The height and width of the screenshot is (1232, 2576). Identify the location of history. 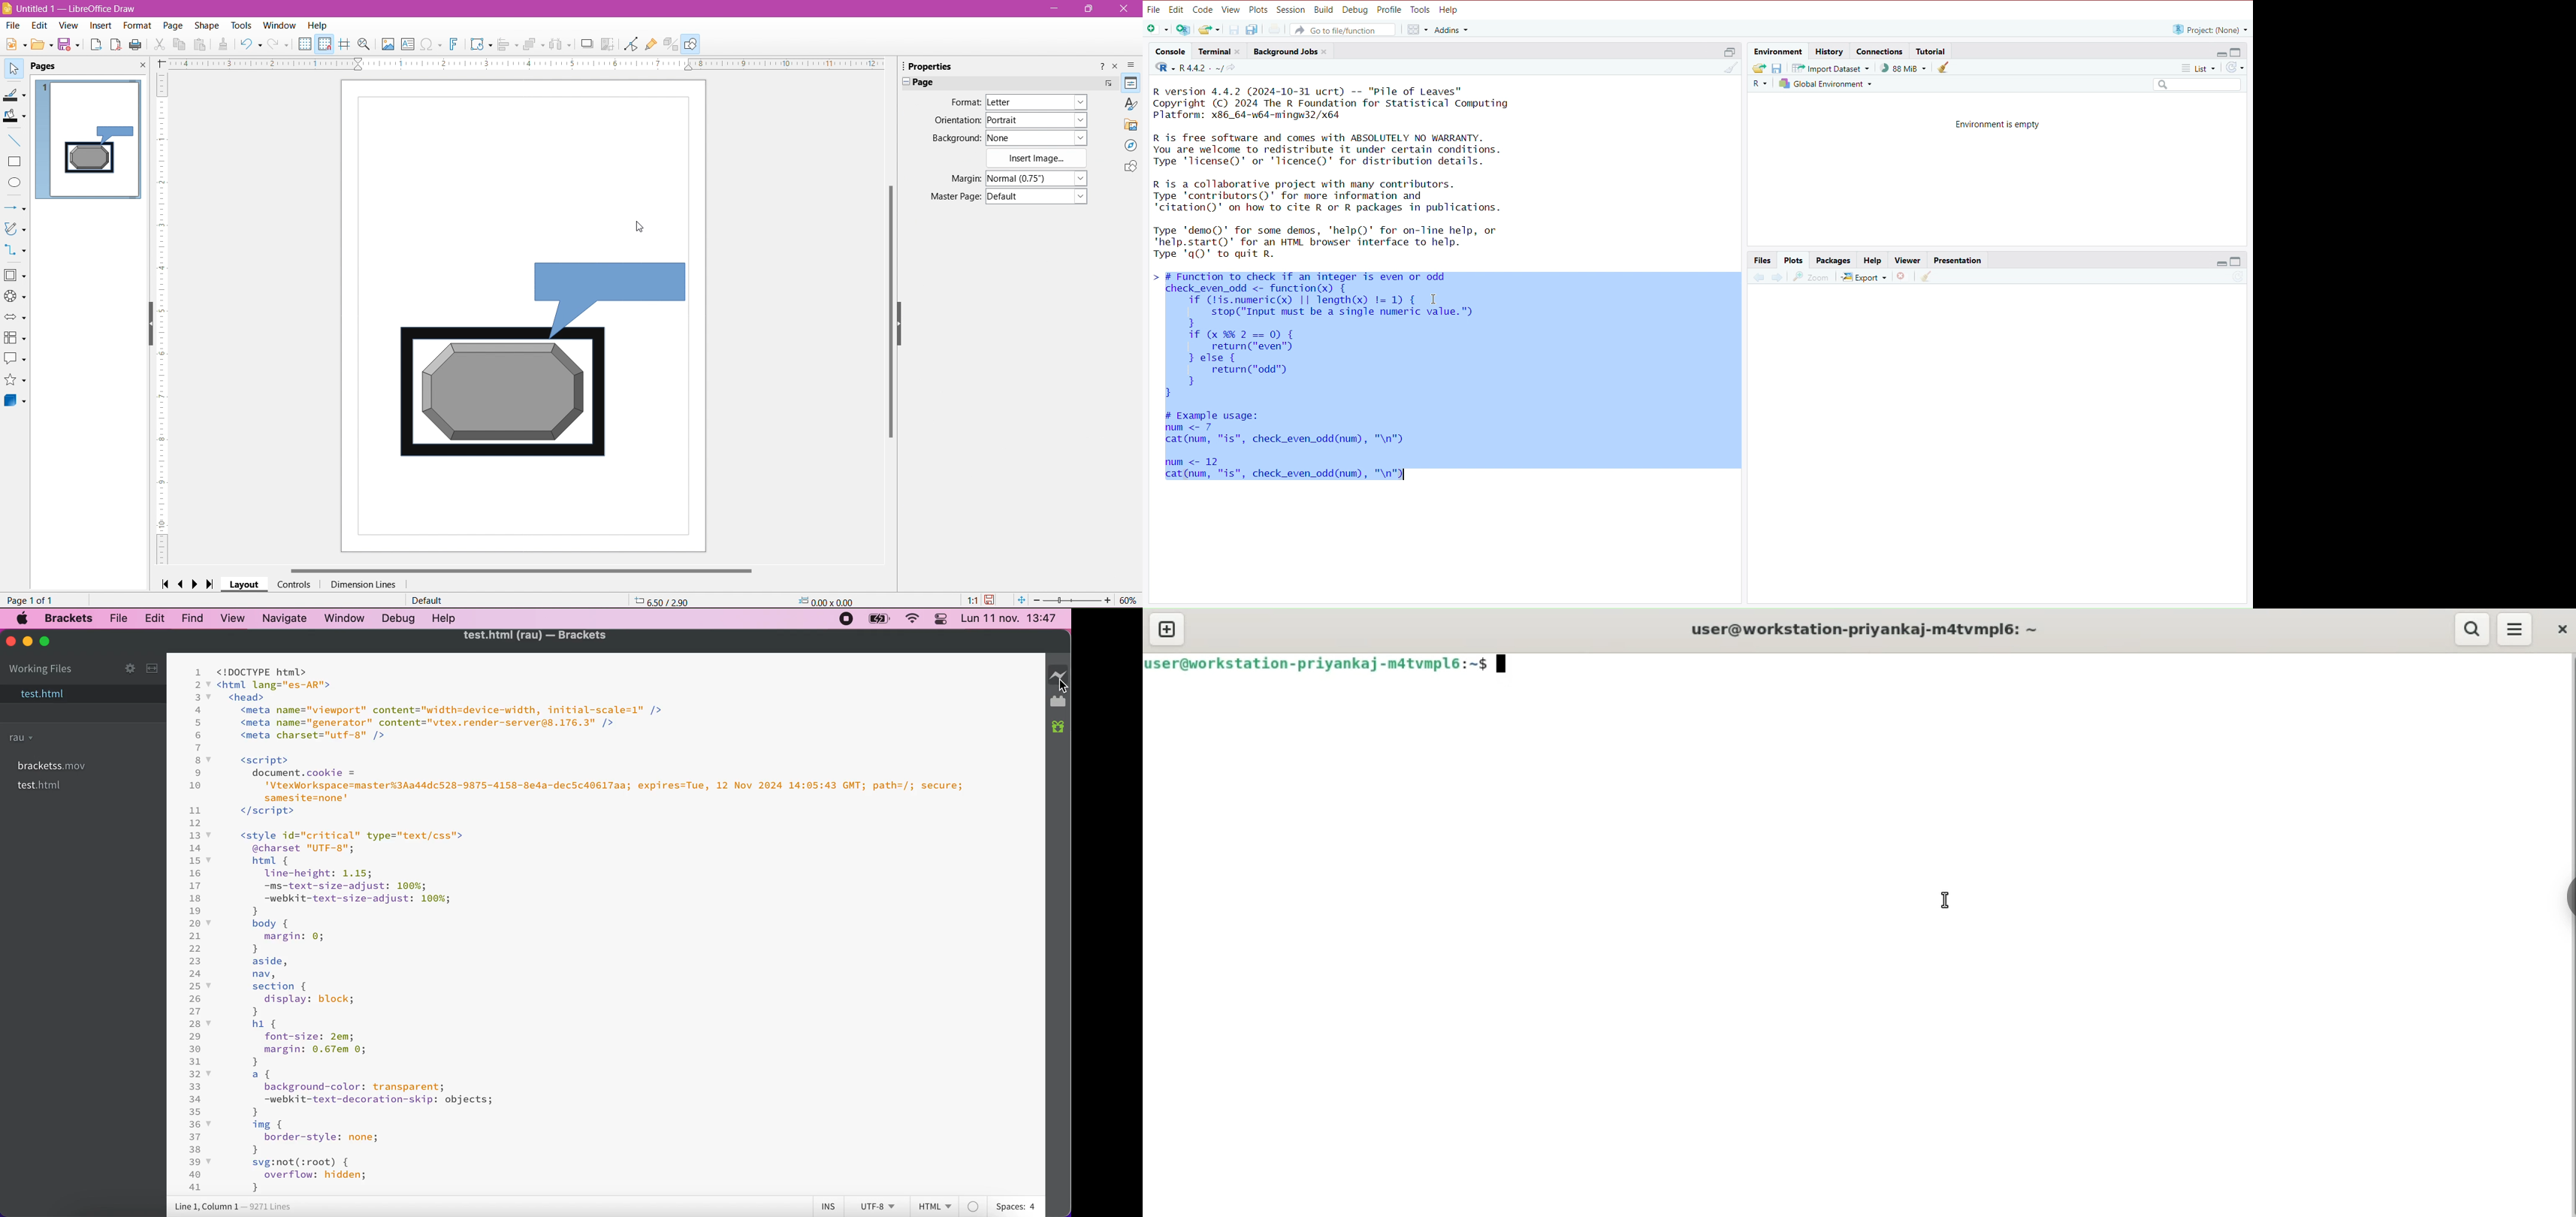
(1831, 50).